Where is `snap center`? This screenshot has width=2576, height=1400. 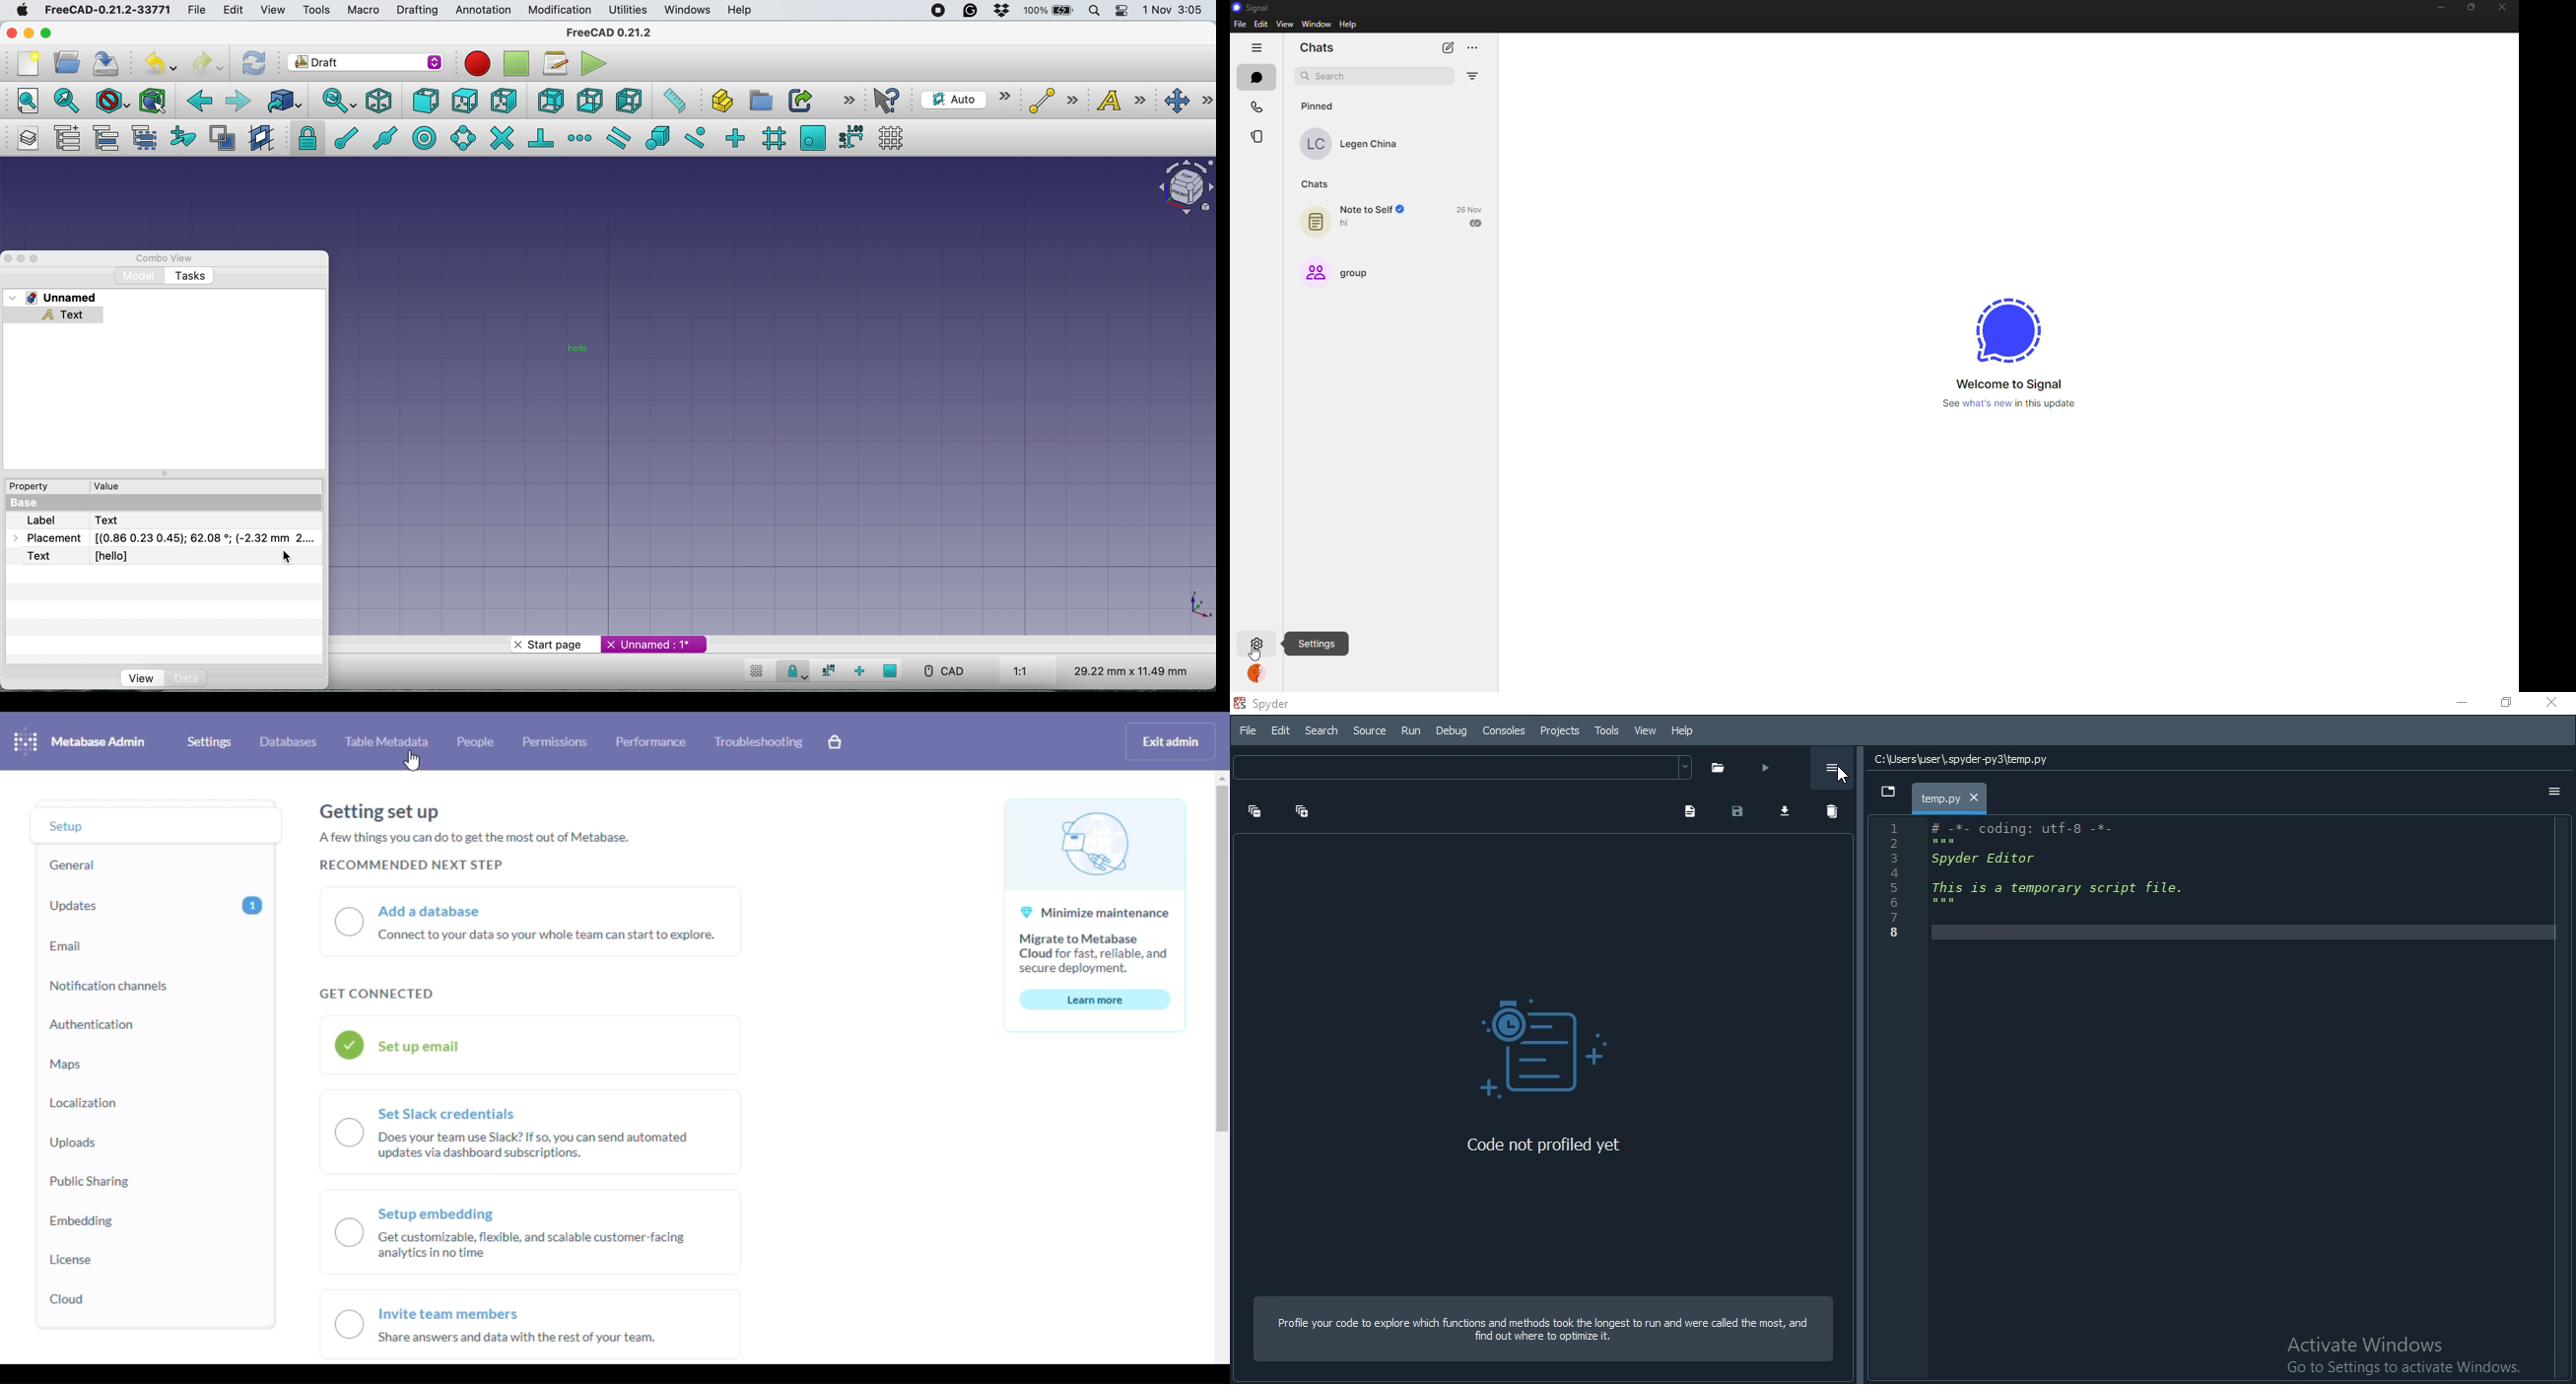
snap center is located at coordinates (423, 140).